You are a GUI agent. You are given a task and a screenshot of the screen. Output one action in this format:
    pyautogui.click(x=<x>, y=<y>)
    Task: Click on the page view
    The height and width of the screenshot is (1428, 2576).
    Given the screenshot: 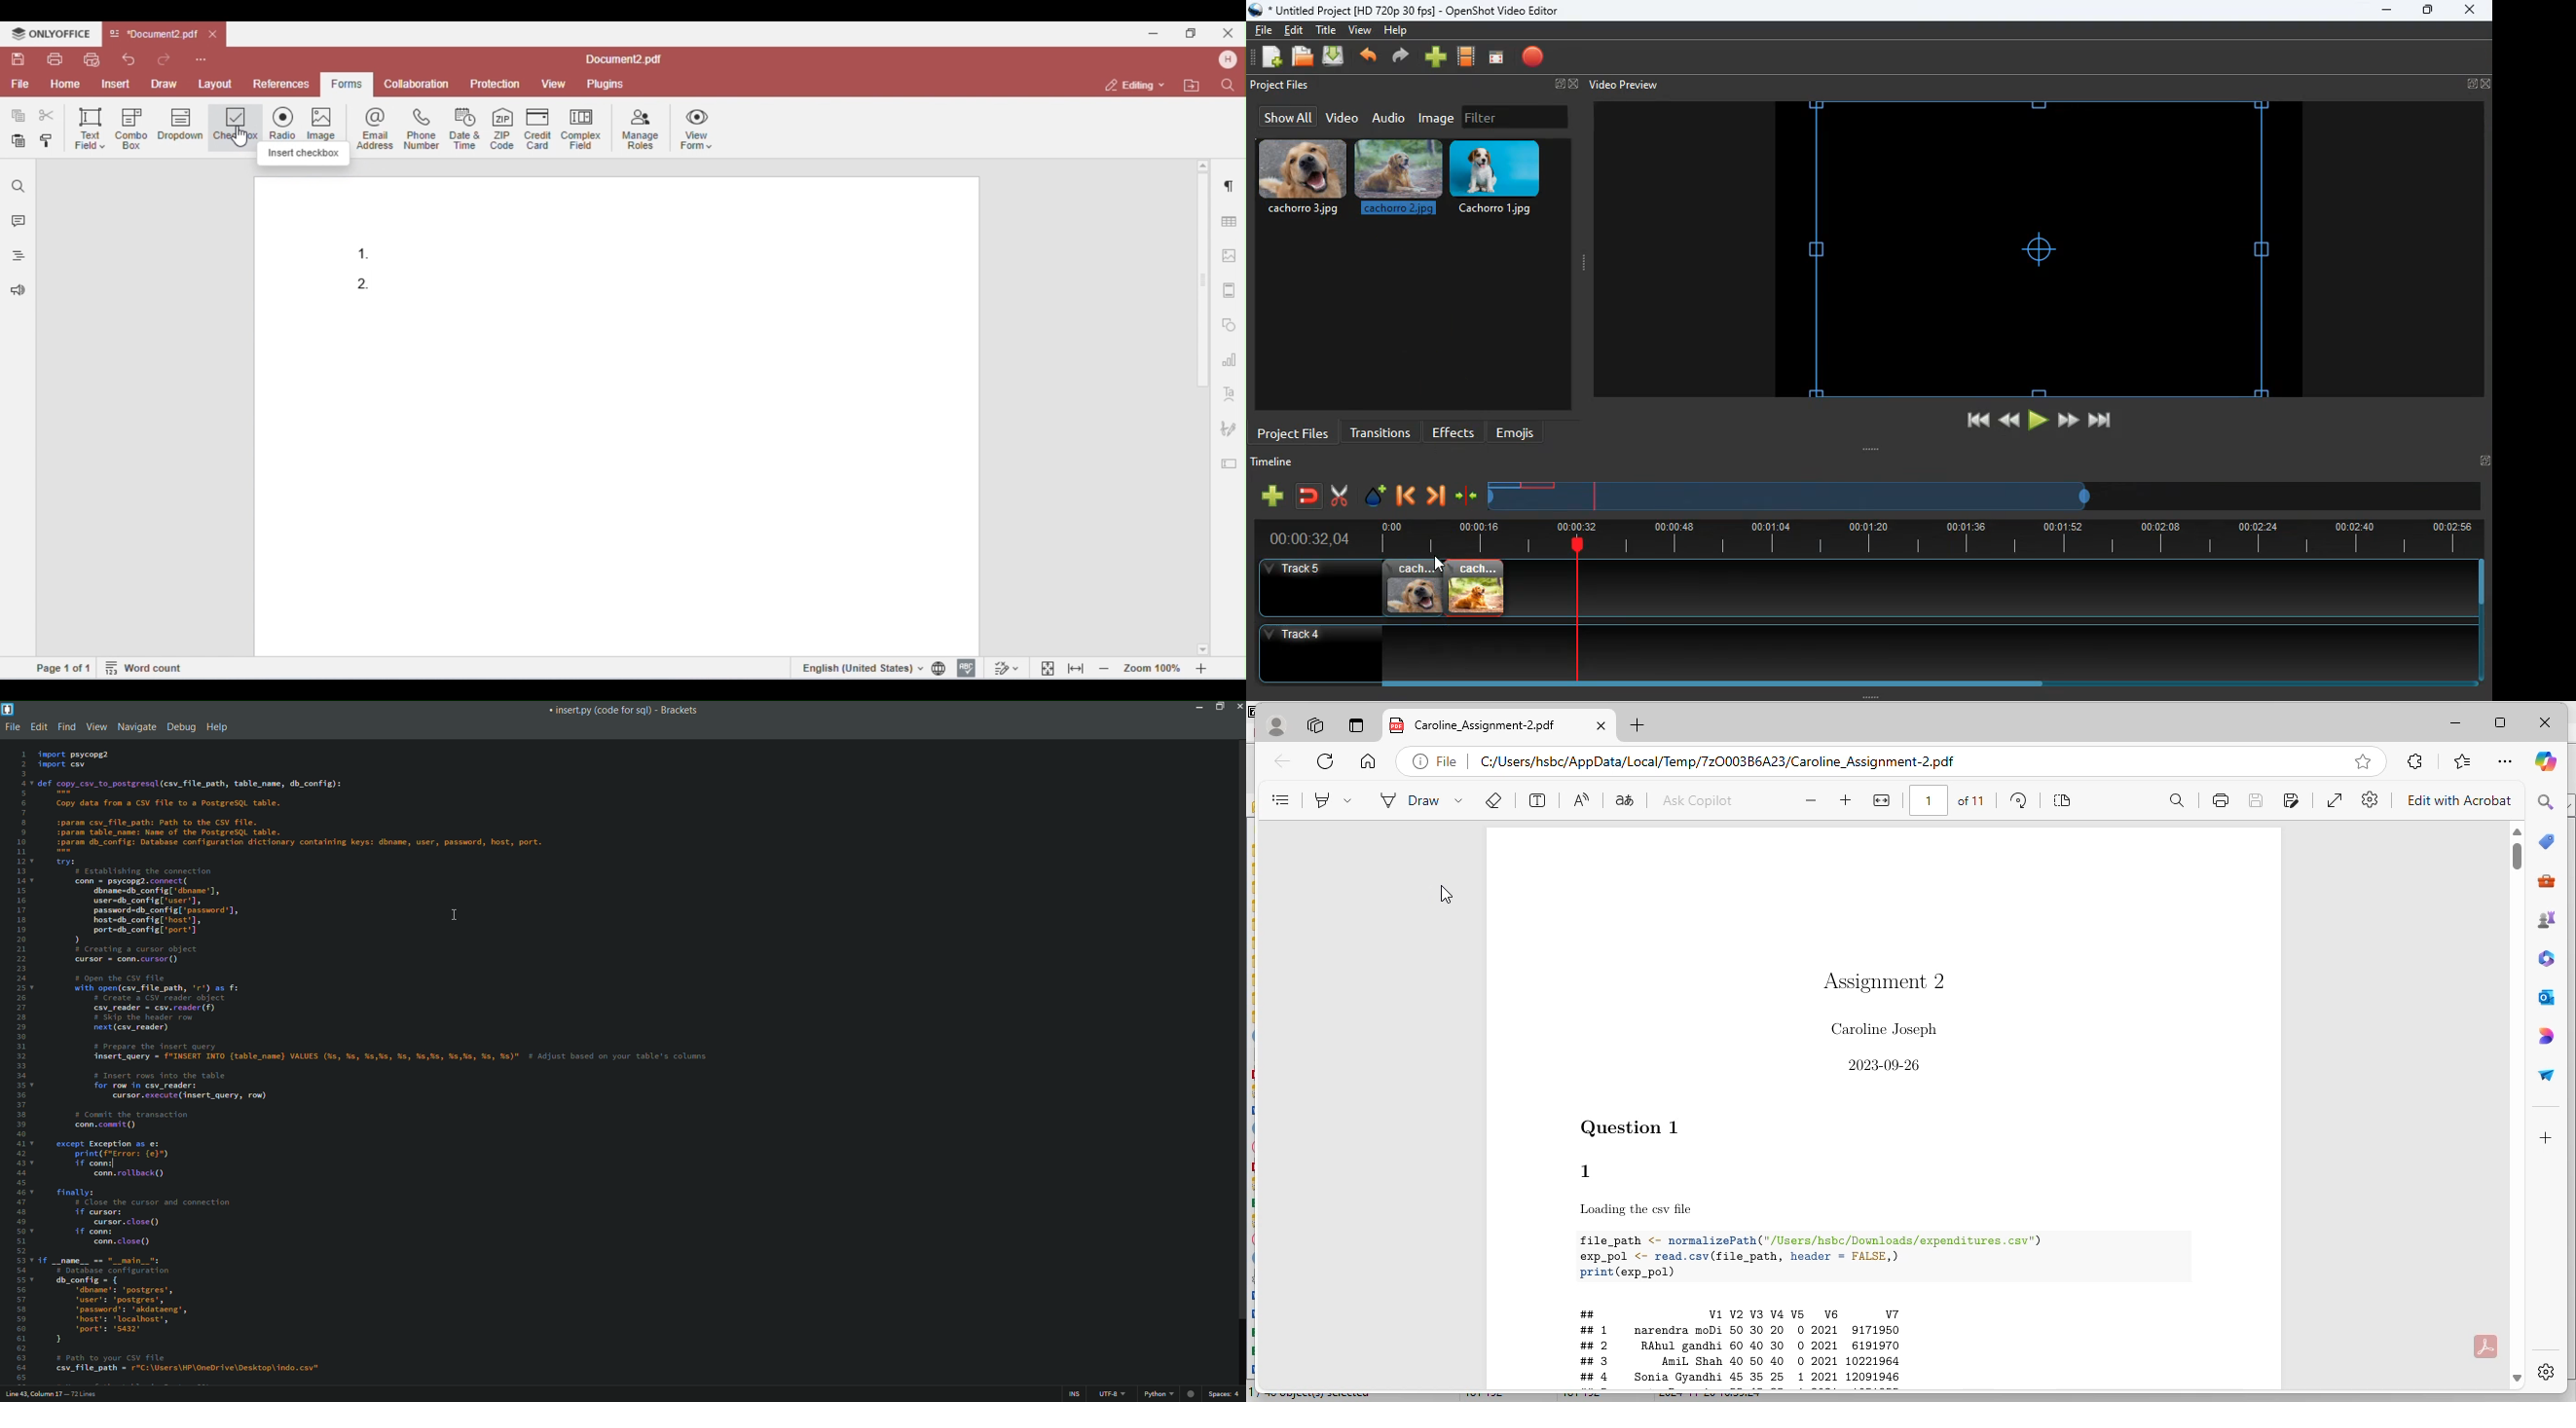 What is the action you would take?
    pyautogui.click(x=2062, y=799)
    